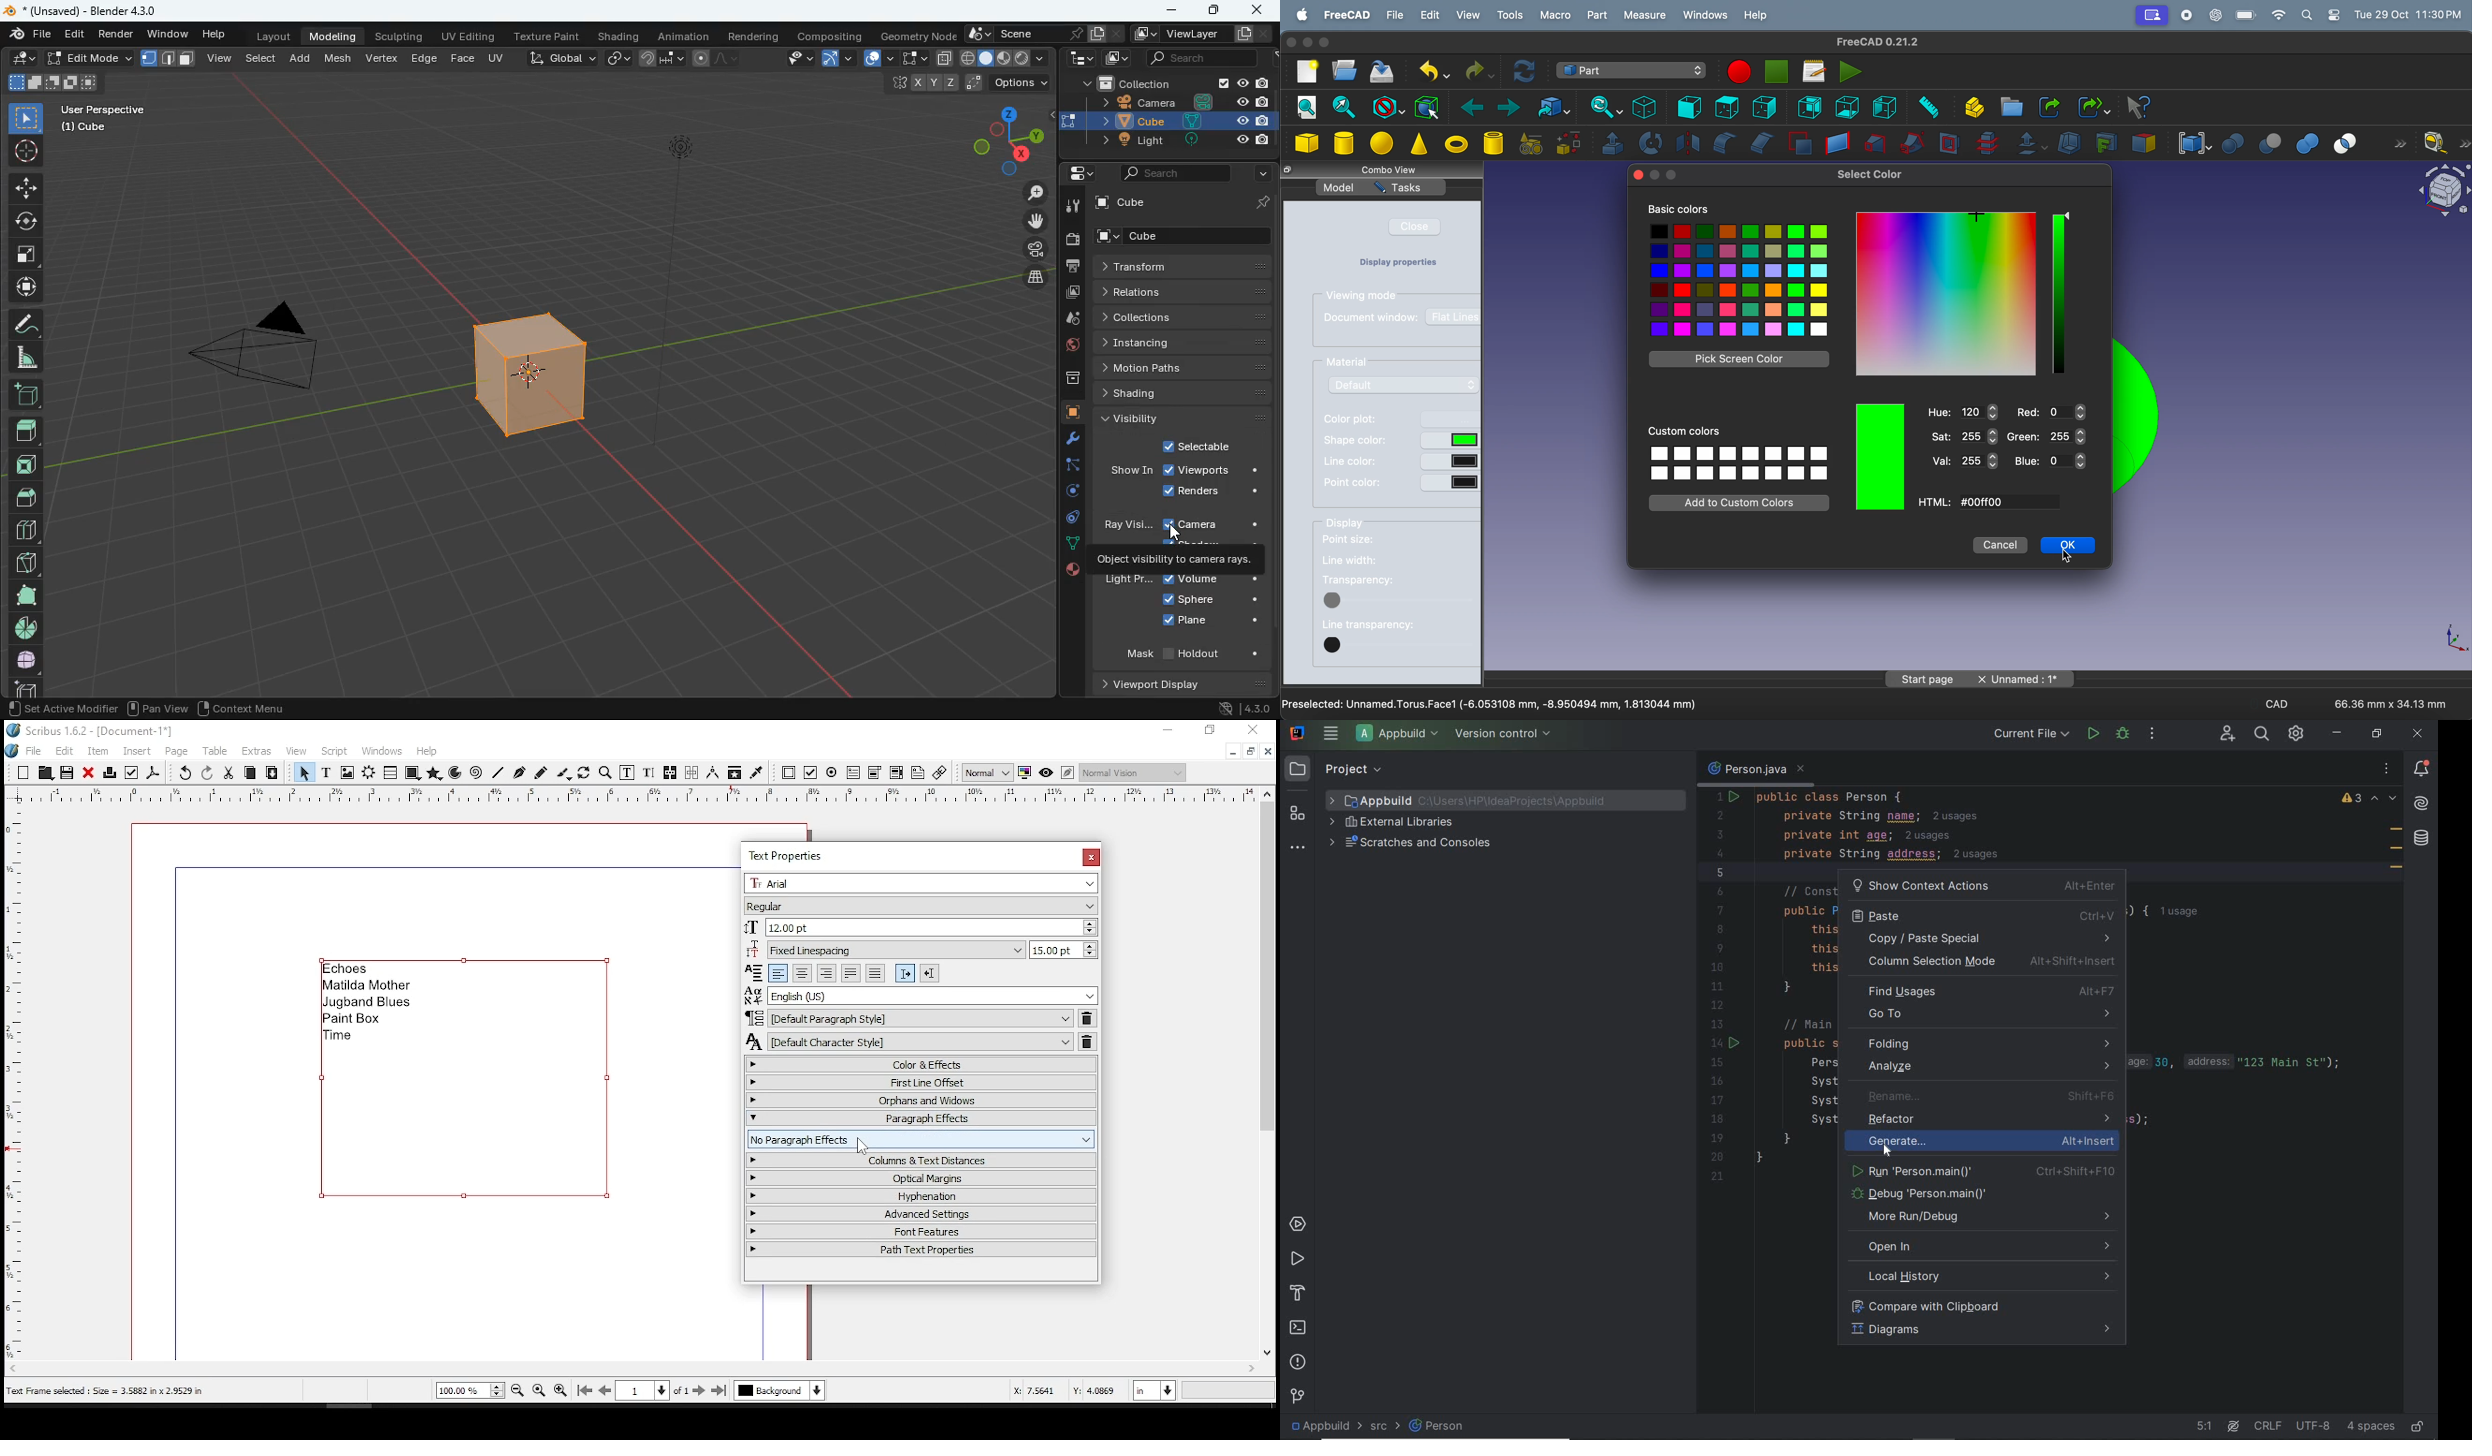 Image resolution: width=2492 pixels, height=1456 pixels. What do you see at coordinates (1434, 72) in the screenshot?
I see `undo` at bounding box center [1434, 72].